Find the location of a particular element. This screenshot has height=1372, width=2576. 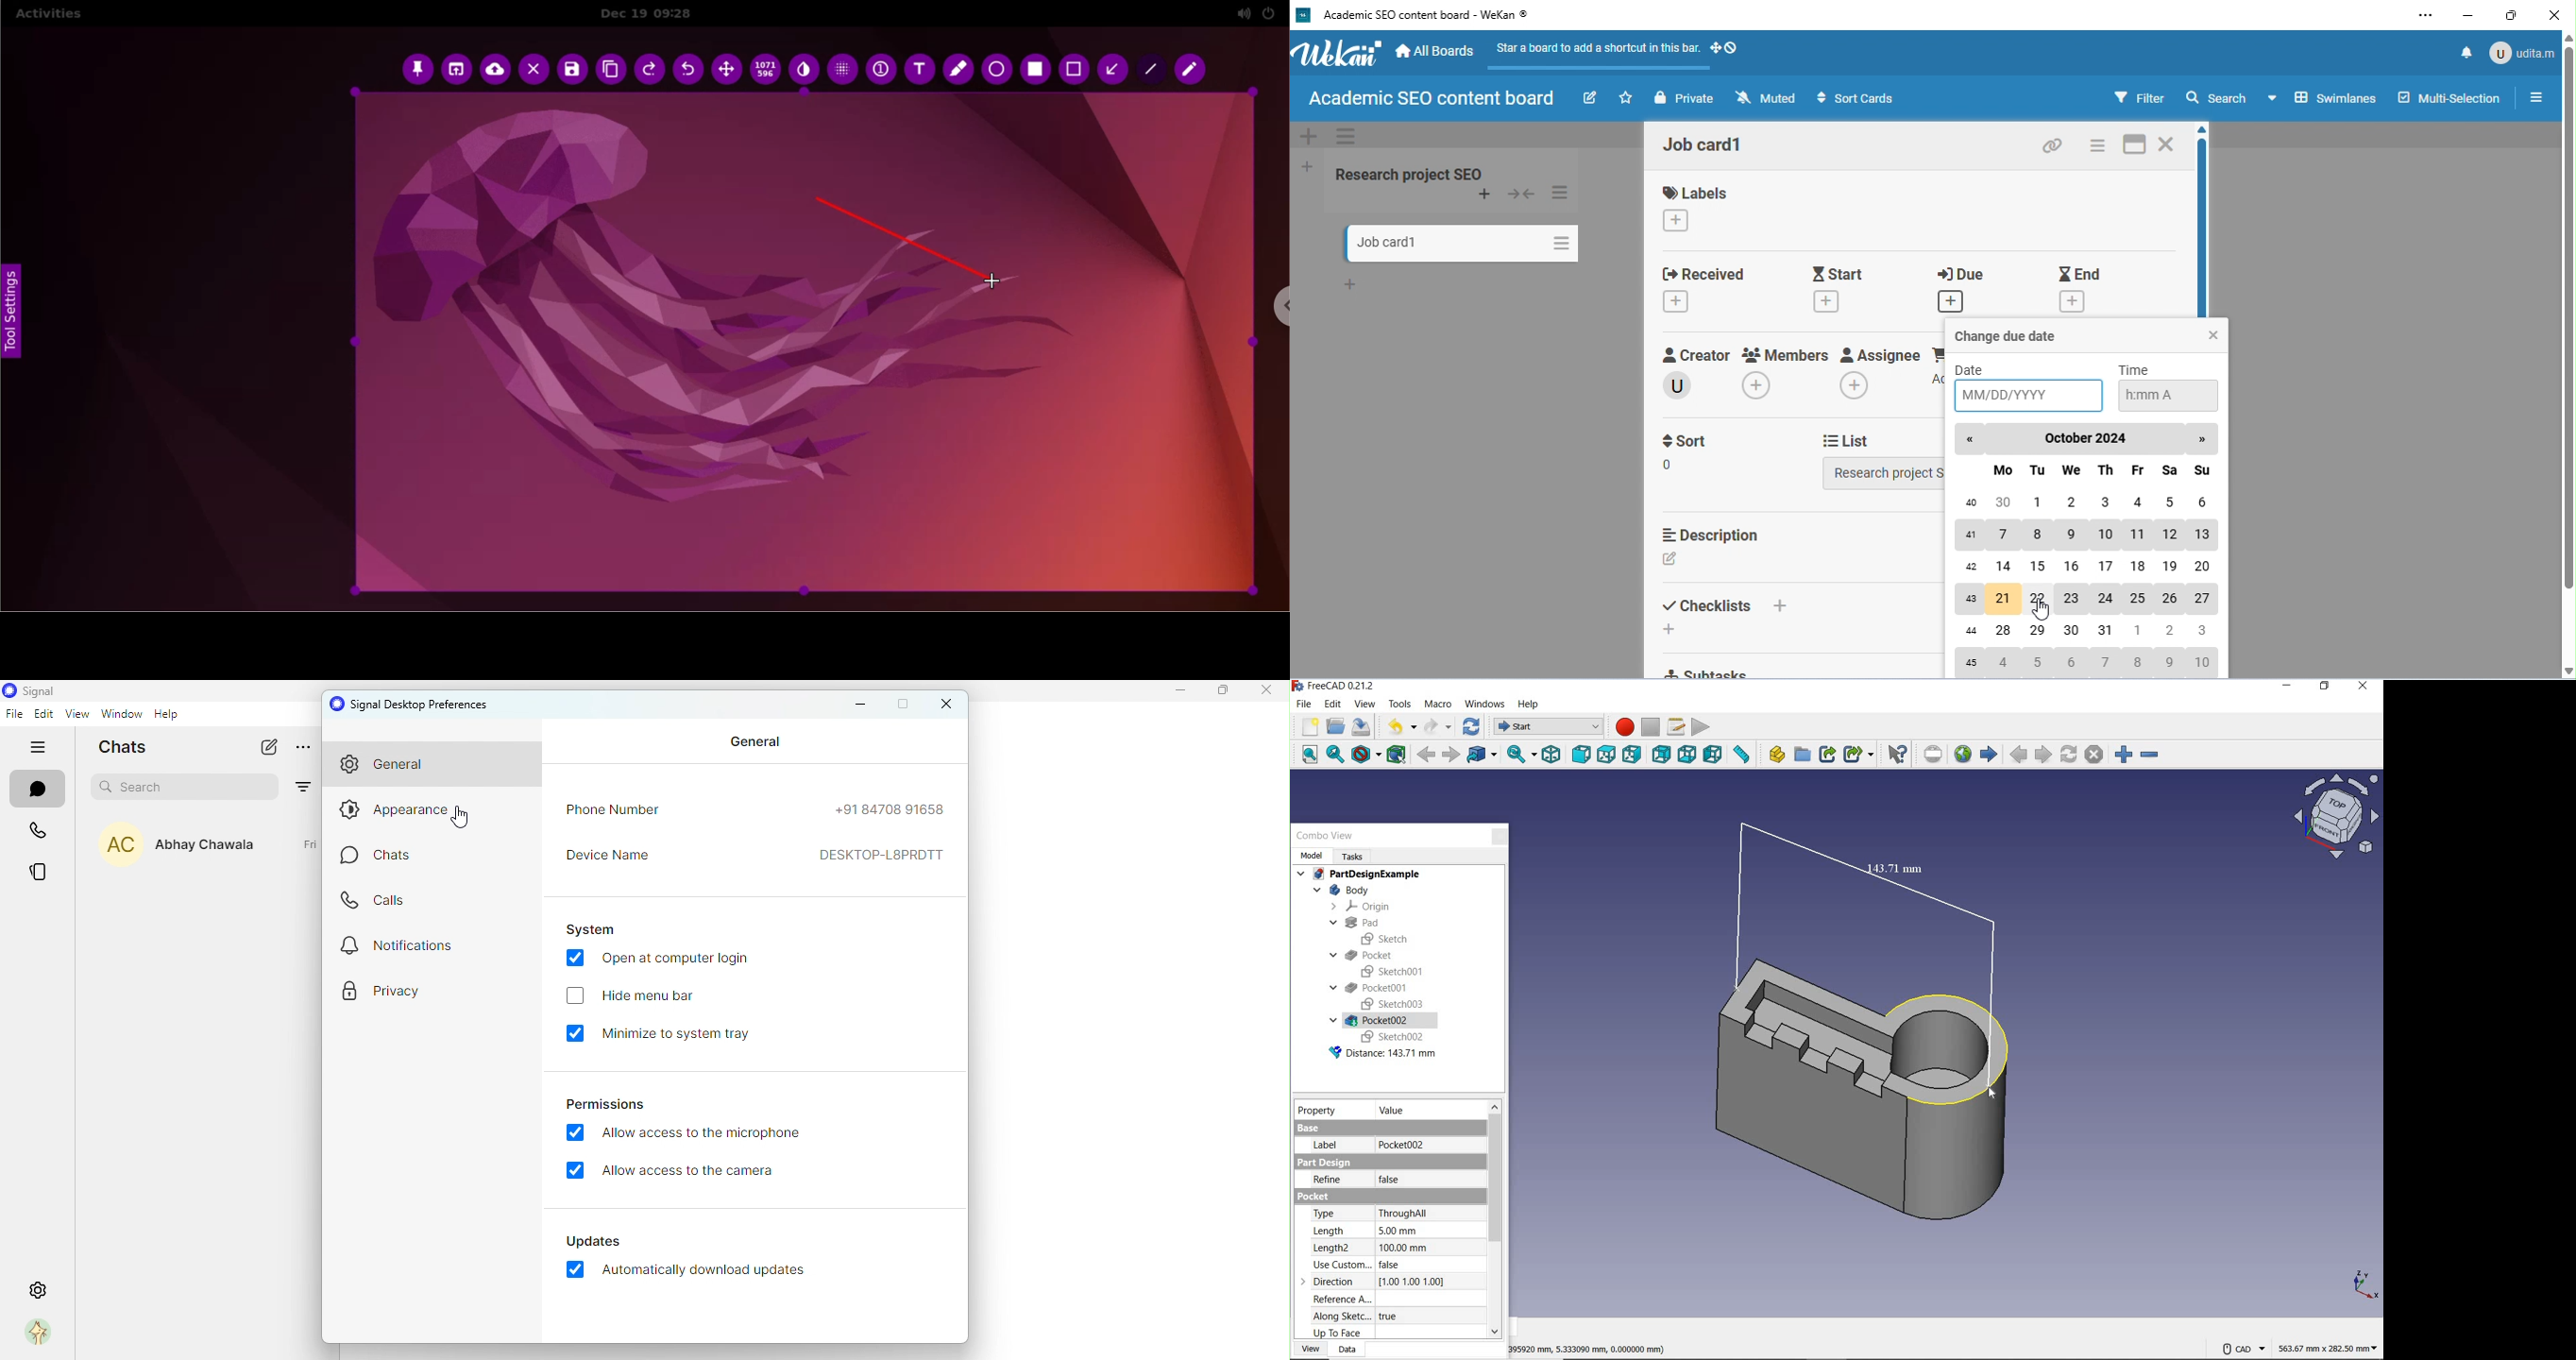

value is located at coordinates (1394, 1108).